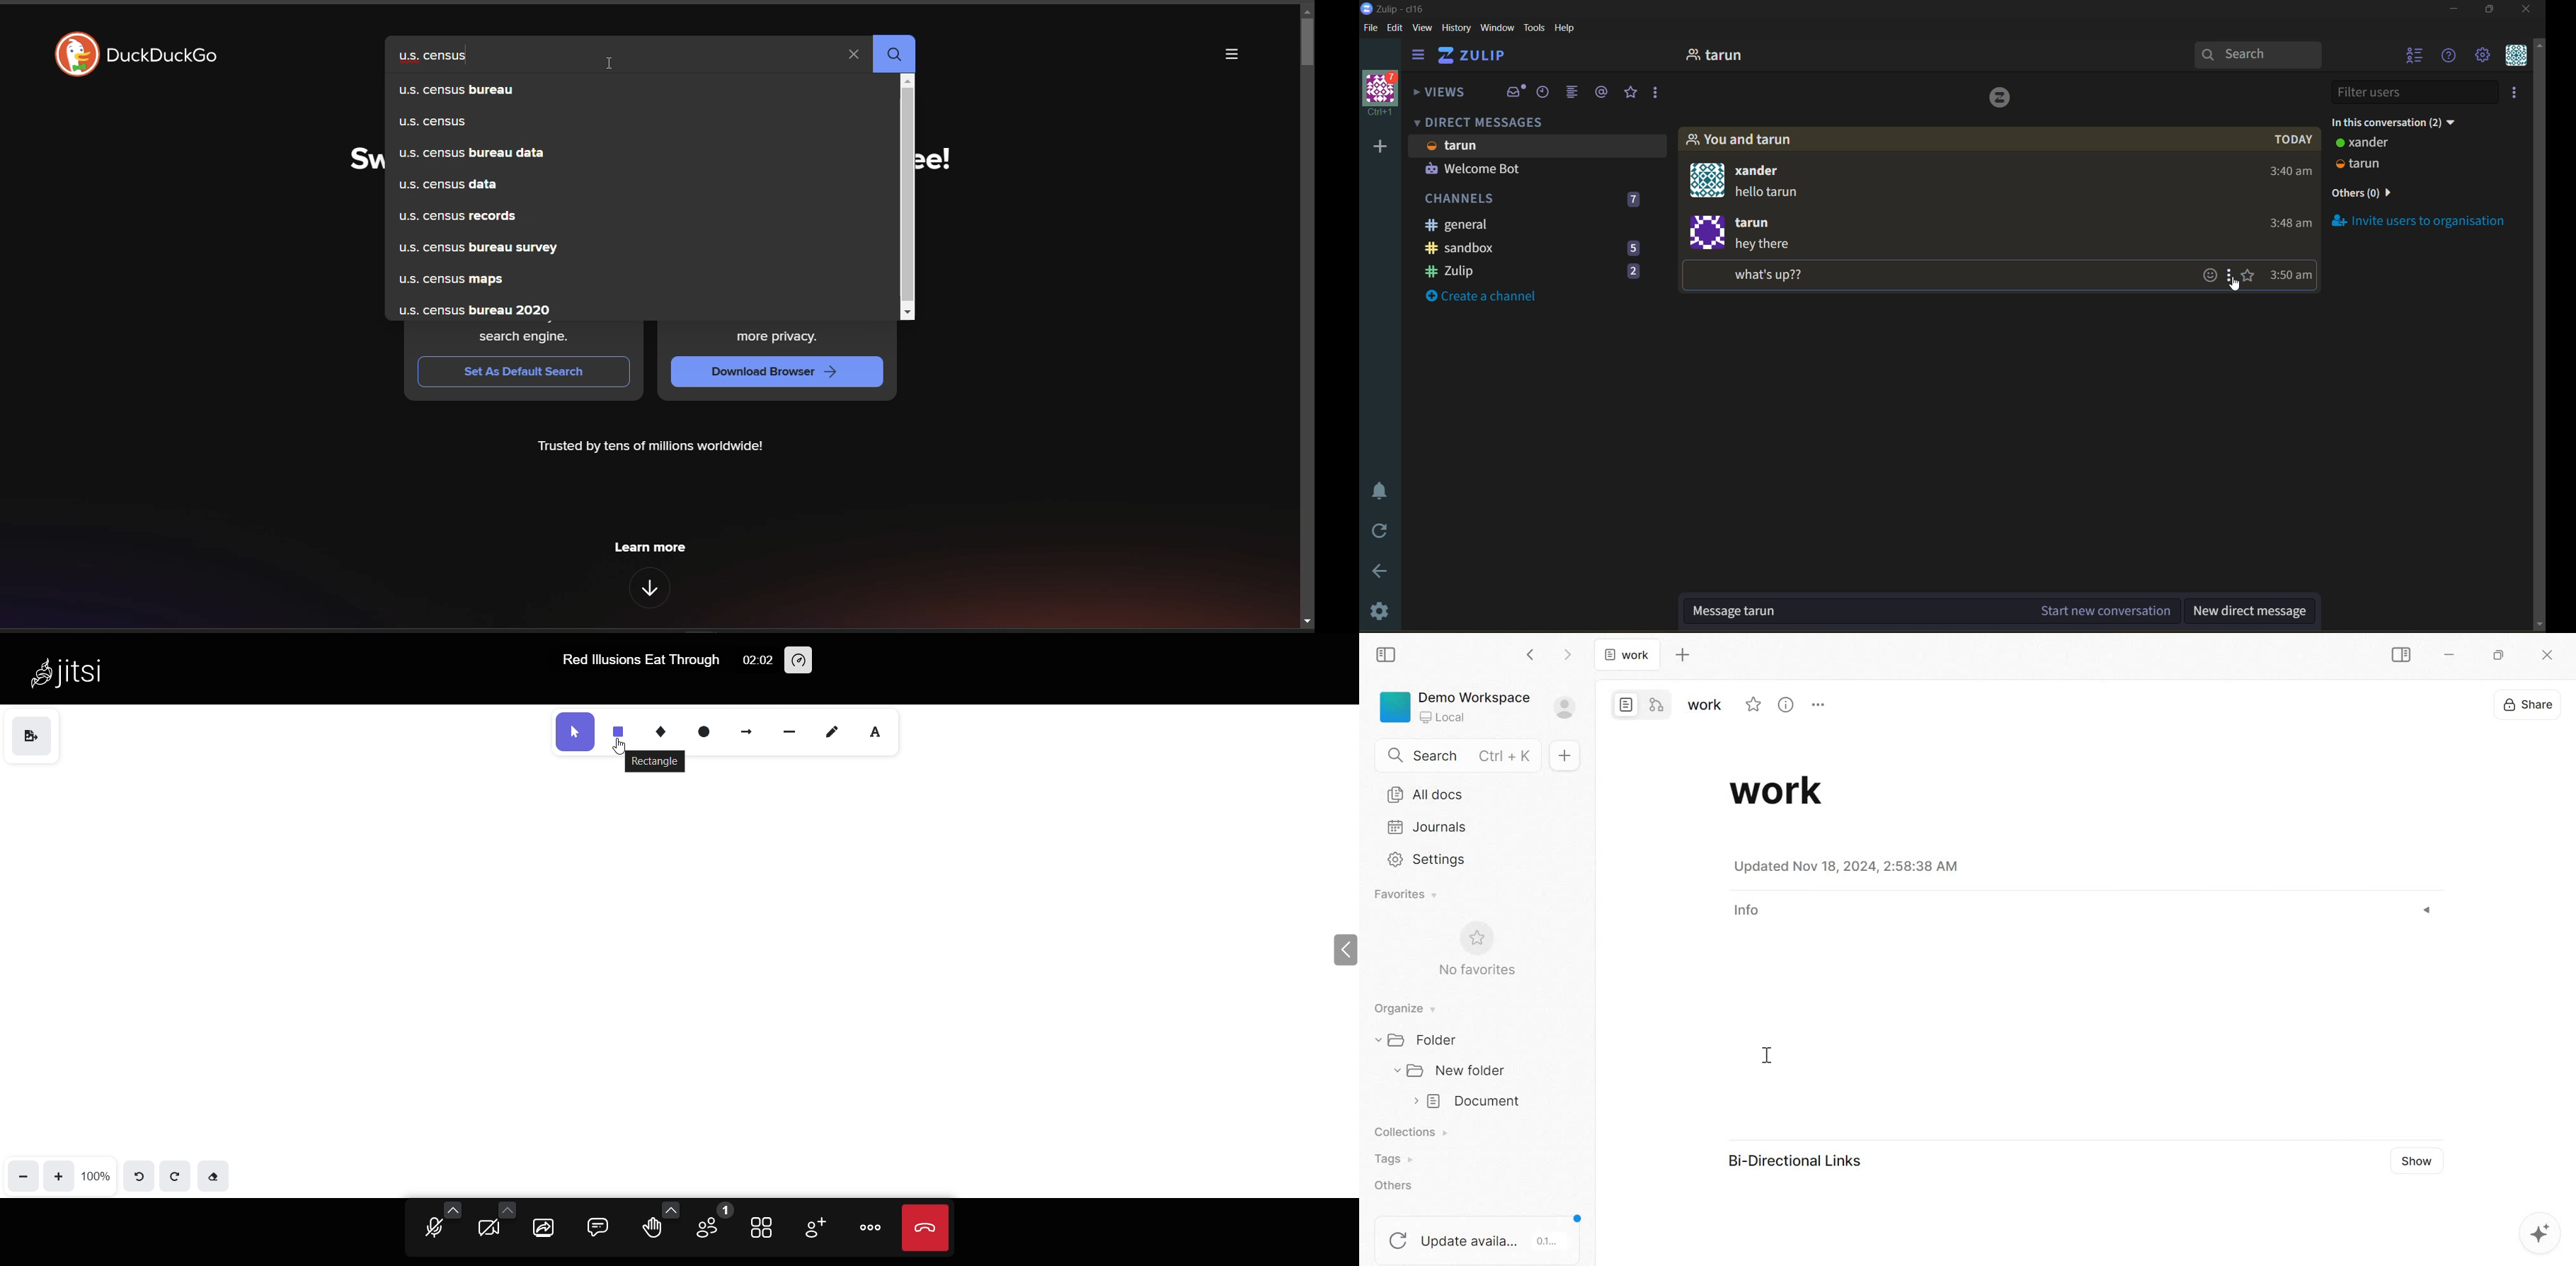  What do you see at coordinates (1475, 949) in the screenshot?
I see `No favorites` at bounding box center [1475, 949].